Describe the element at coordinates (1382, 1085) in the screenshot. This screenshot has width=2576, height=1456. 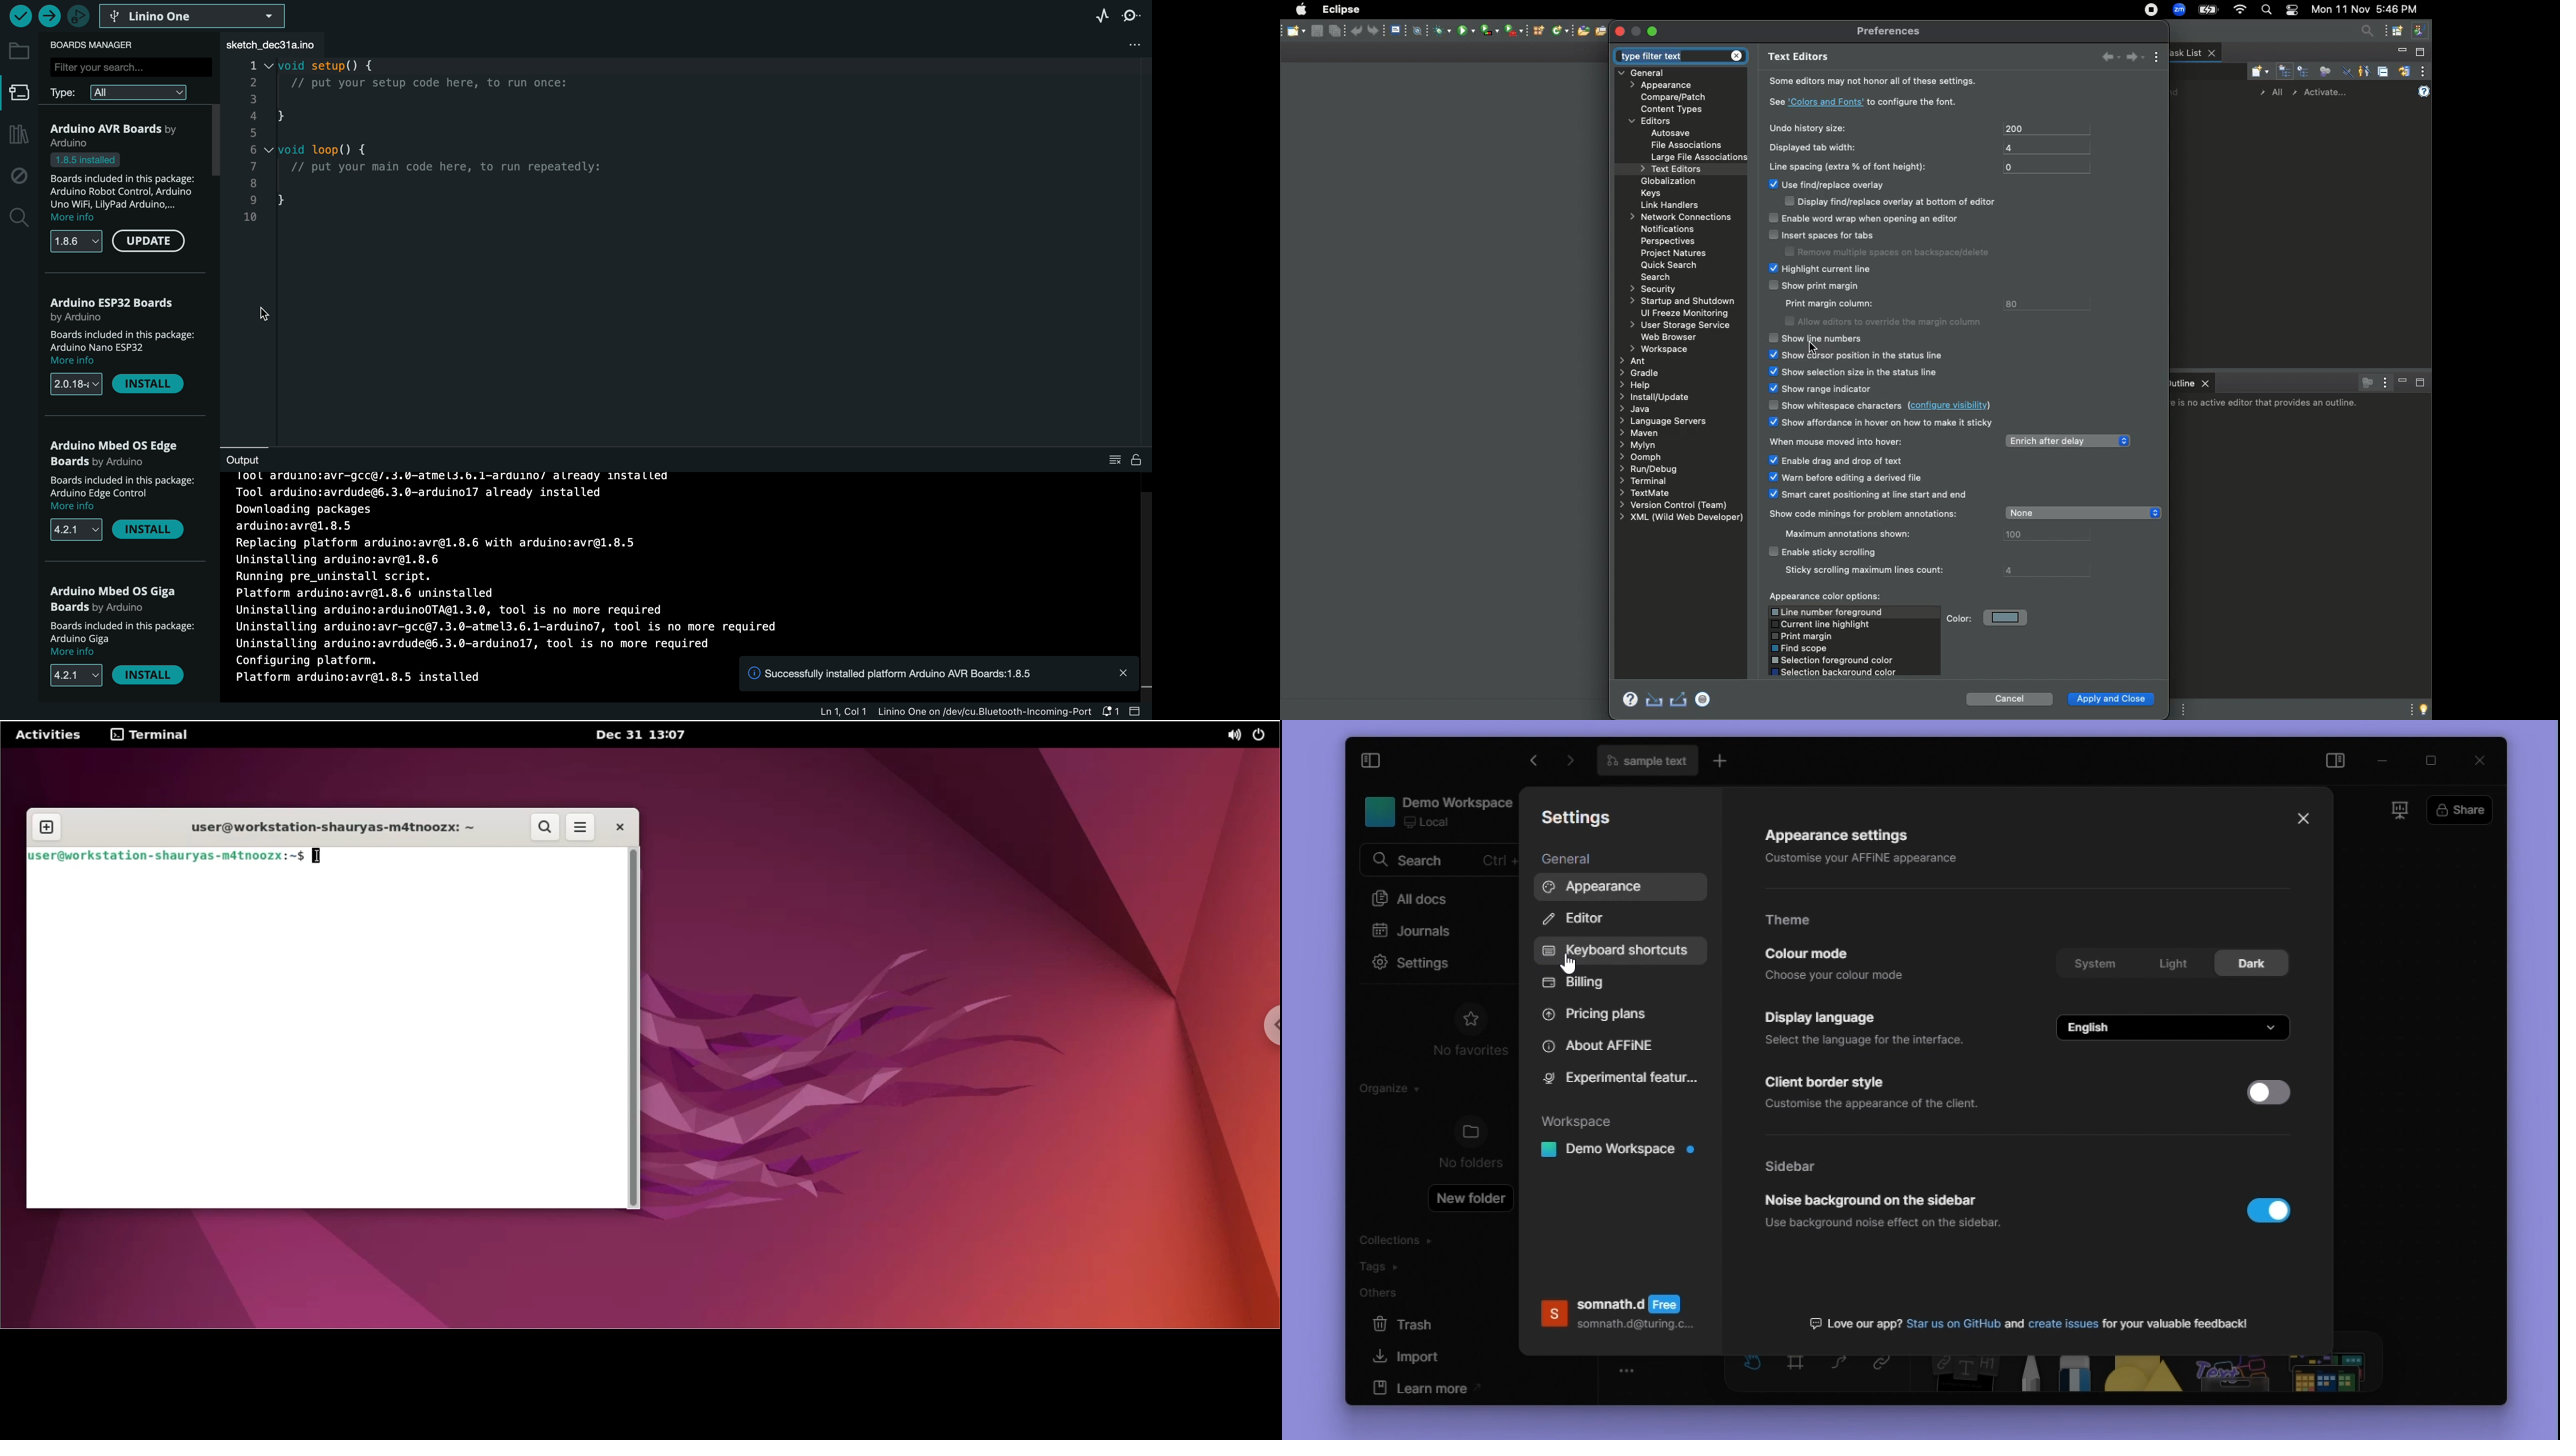
I see `organize` at that location.